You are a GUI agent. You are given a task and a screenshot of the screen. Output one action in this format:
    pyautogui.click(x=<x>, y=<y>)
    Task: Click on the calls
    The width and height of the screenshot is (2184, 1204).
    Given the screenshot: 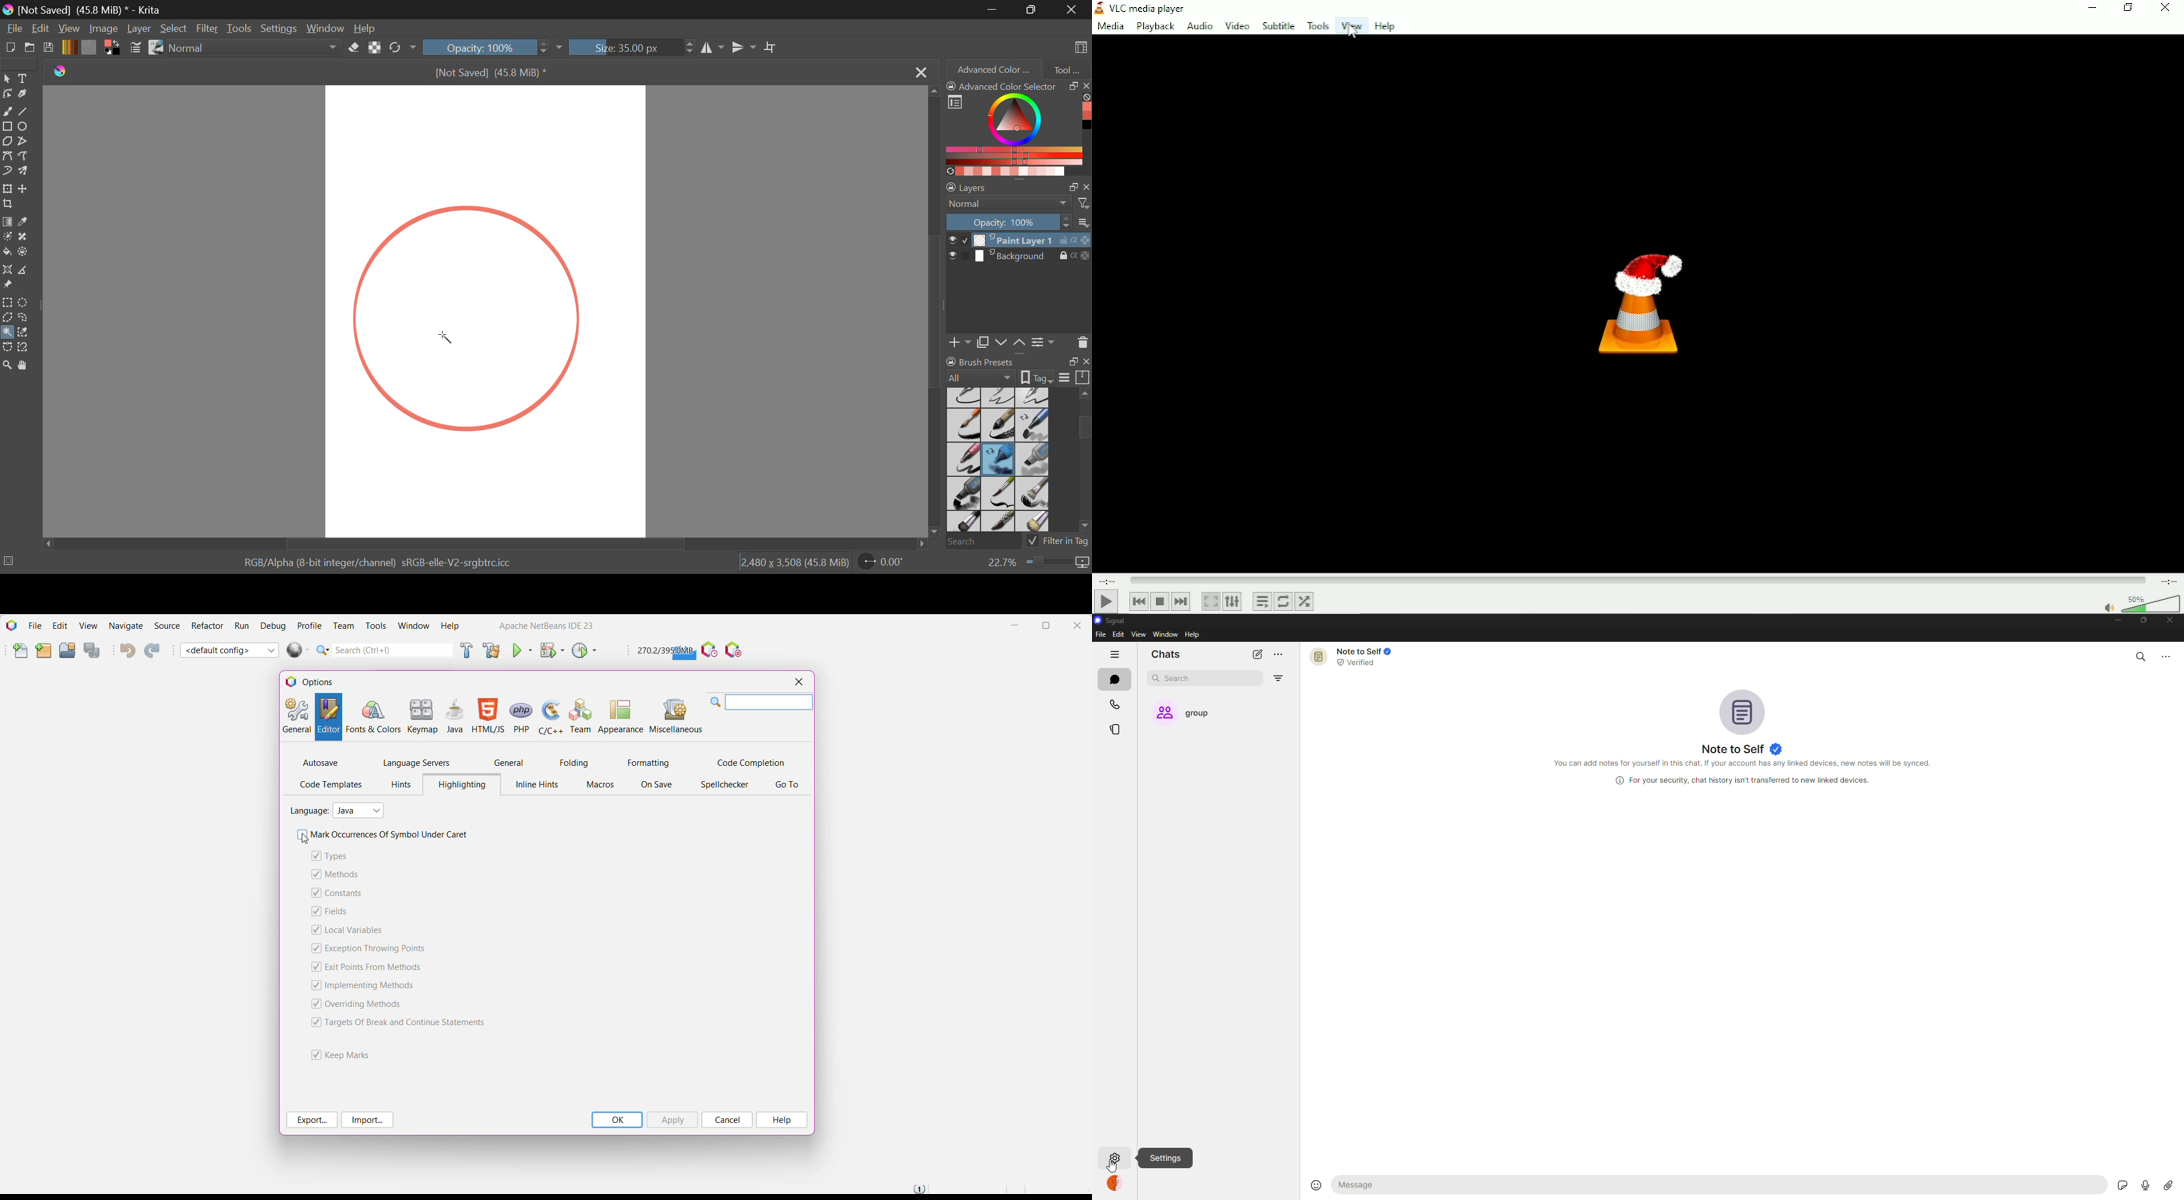 What is the action you would take?
    pyautogui.click(x=1116, y=706)
    